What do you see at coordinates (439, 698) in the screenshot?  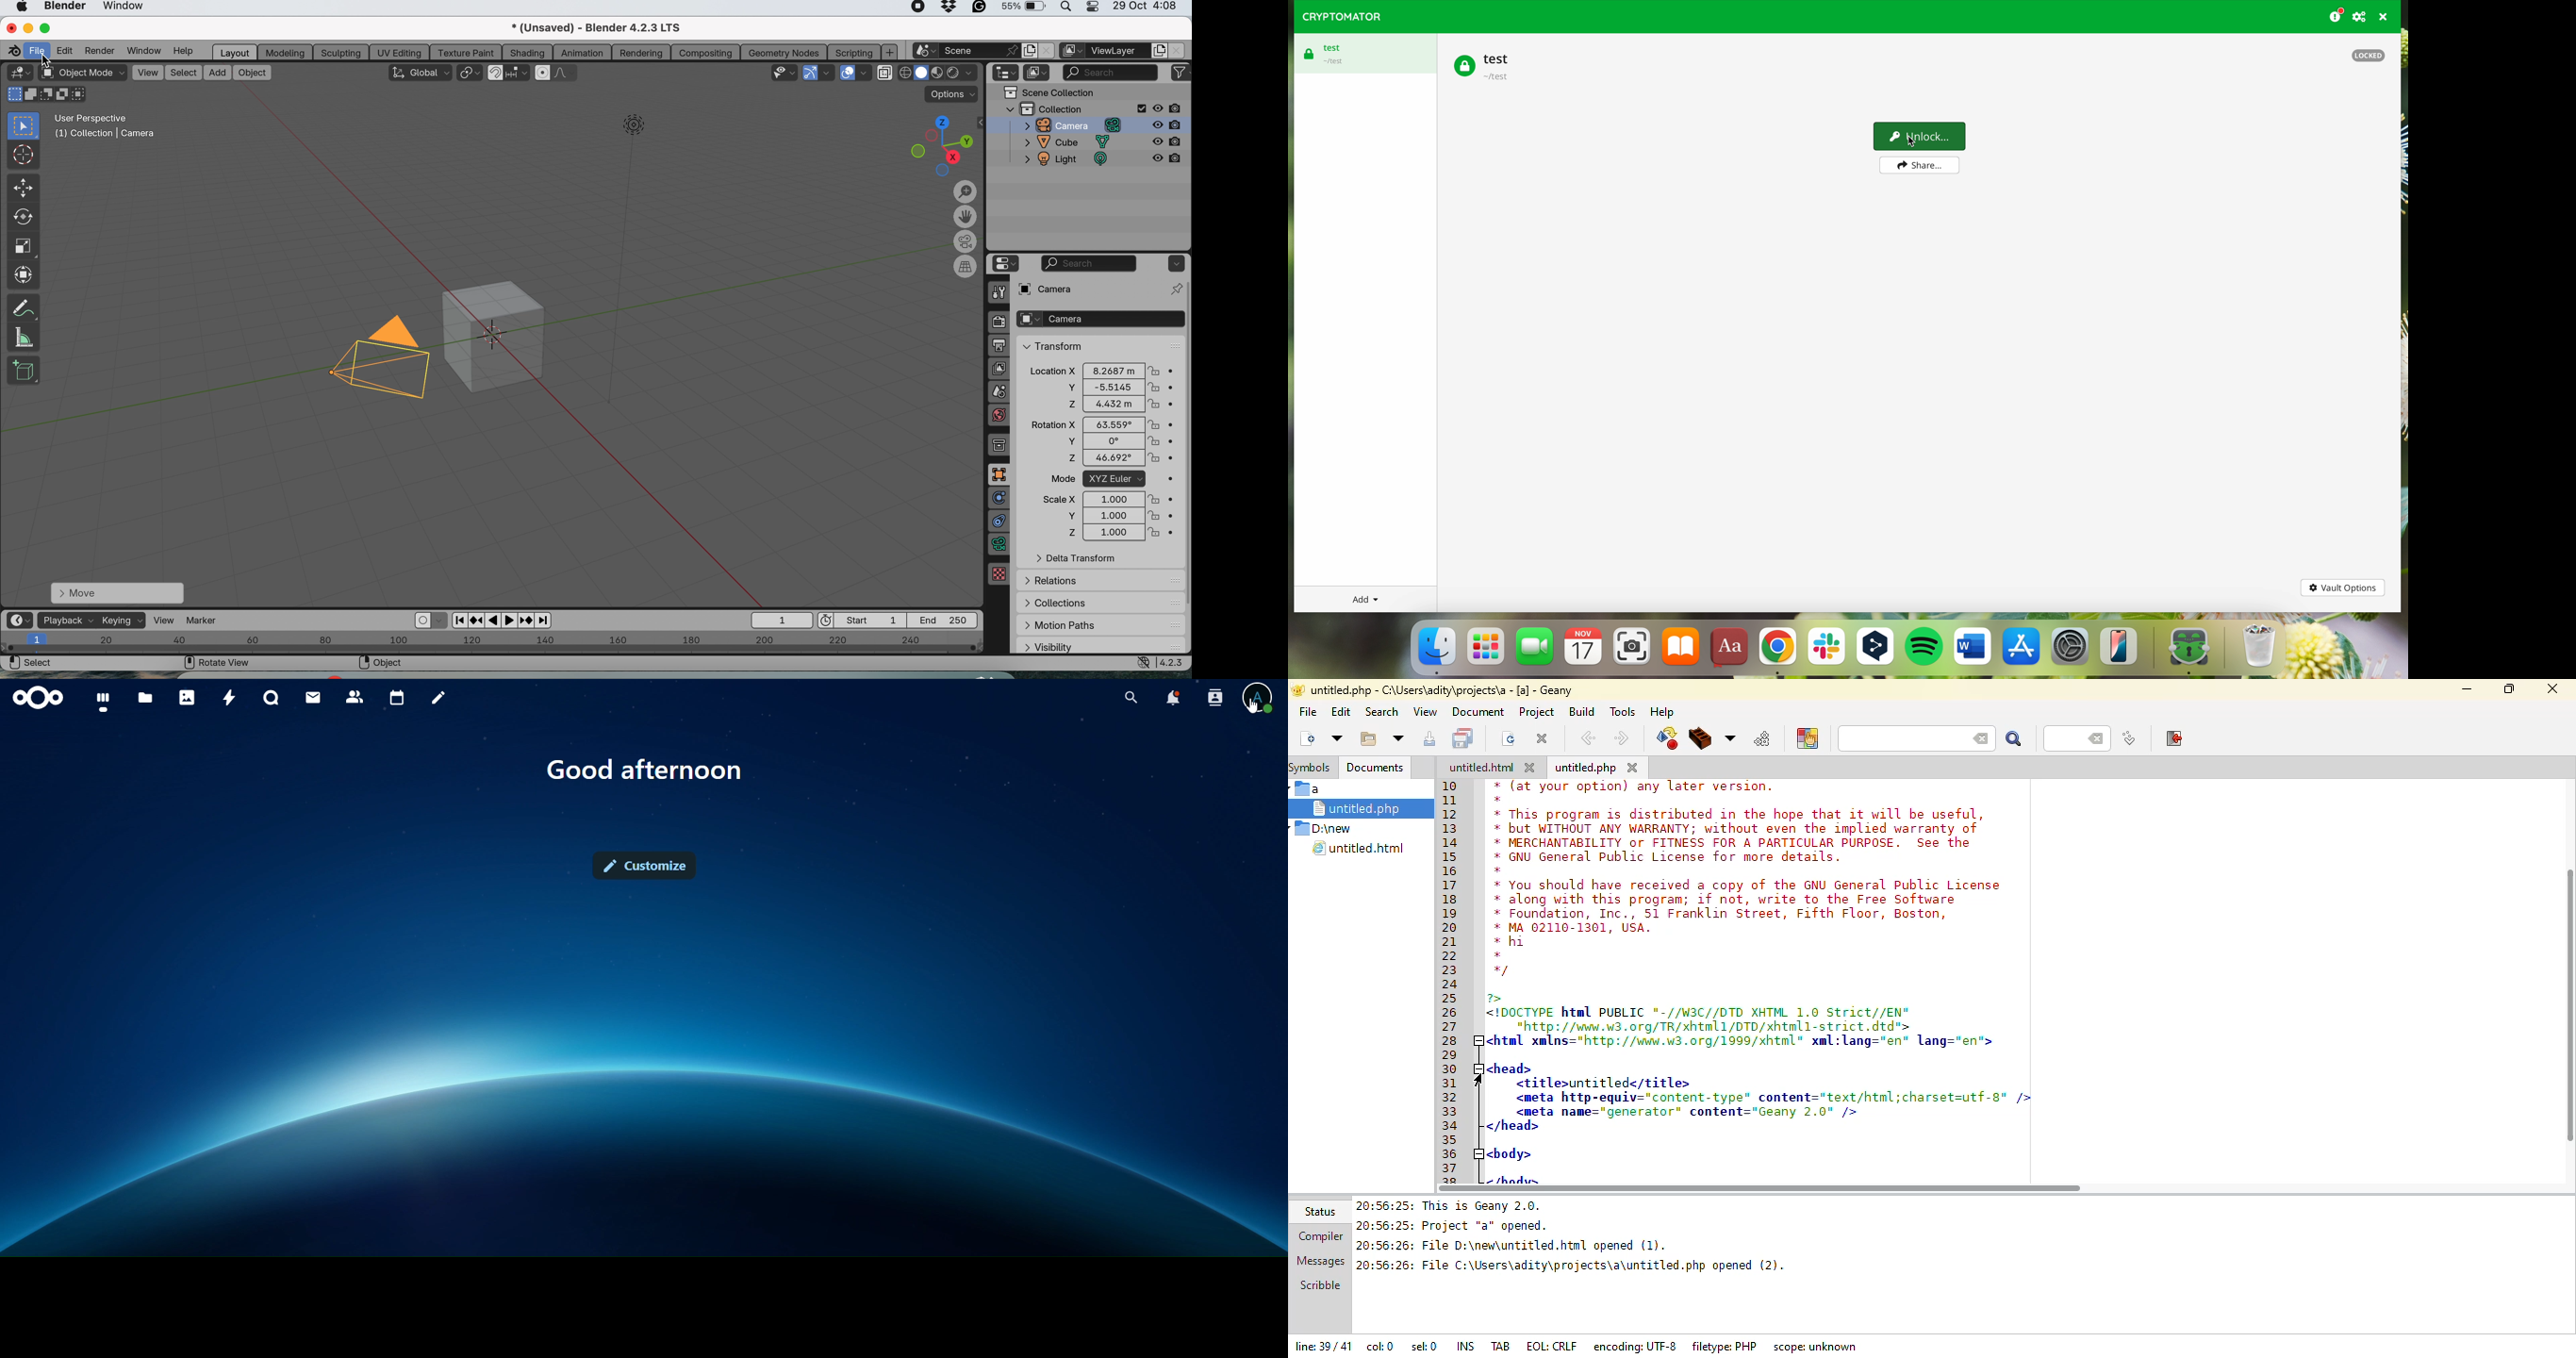 I see `notes` at bounding box center [439, 698].